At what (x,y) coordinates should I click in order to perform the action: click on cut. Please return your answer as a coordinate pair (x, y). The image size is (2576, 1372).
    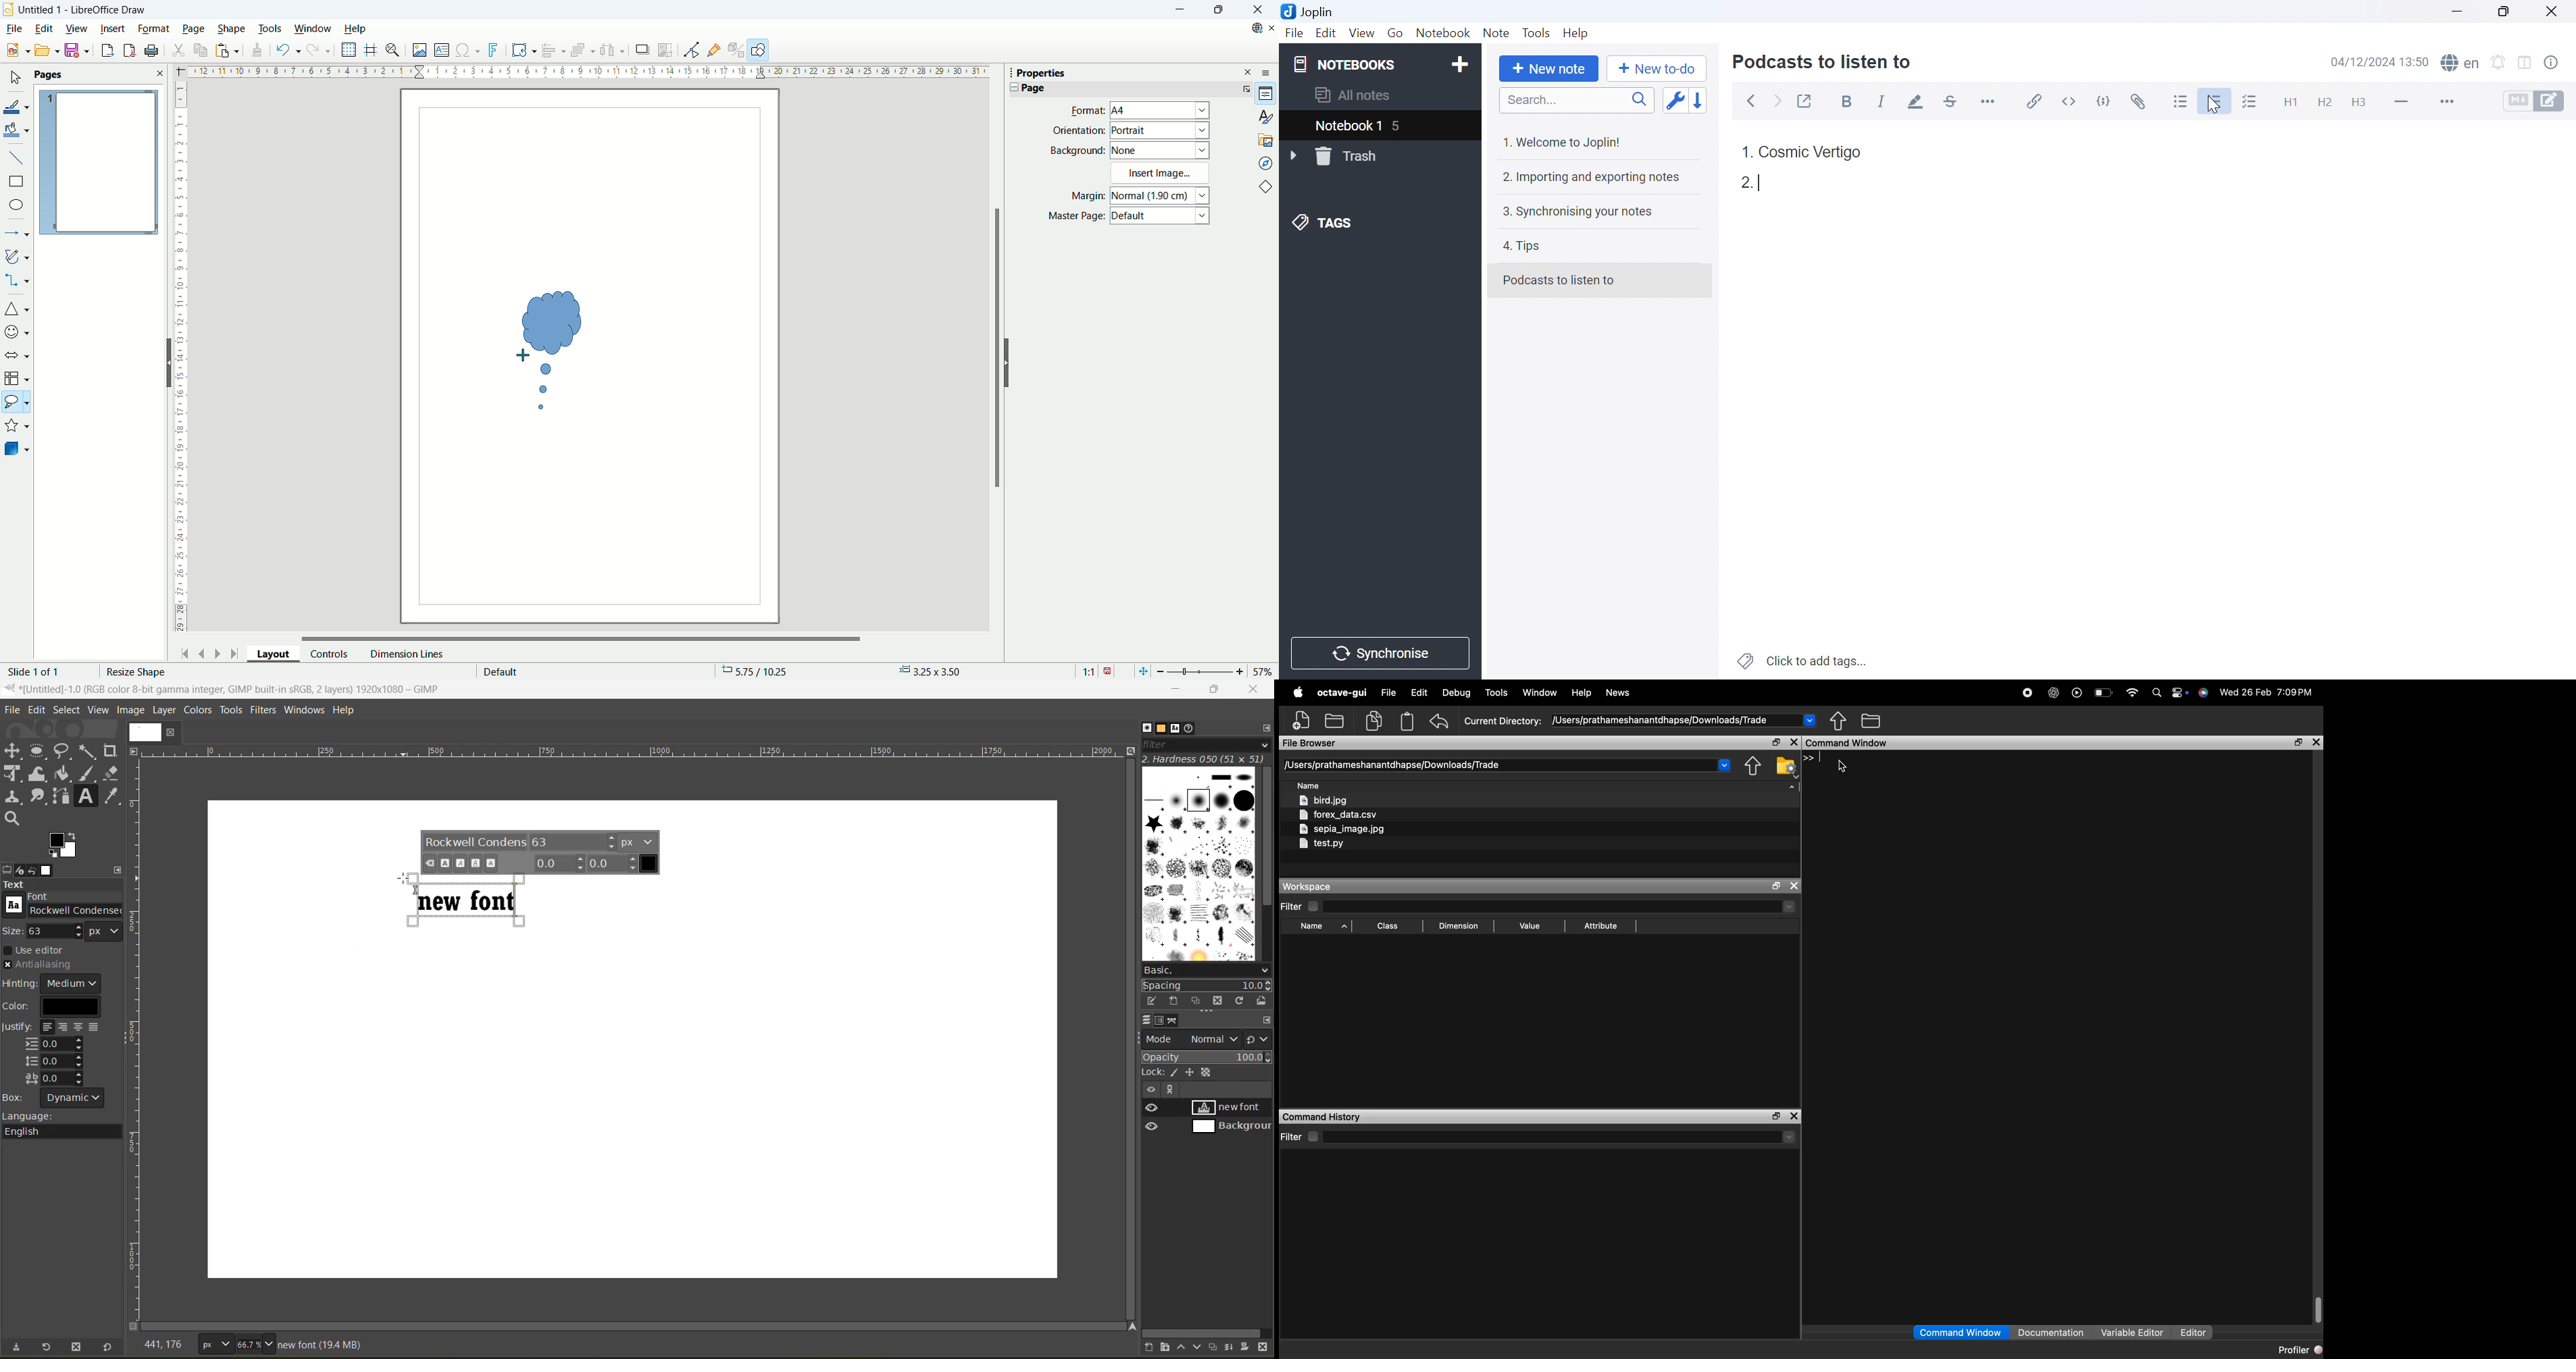
    Looking at the image, I should click on (180, 49).